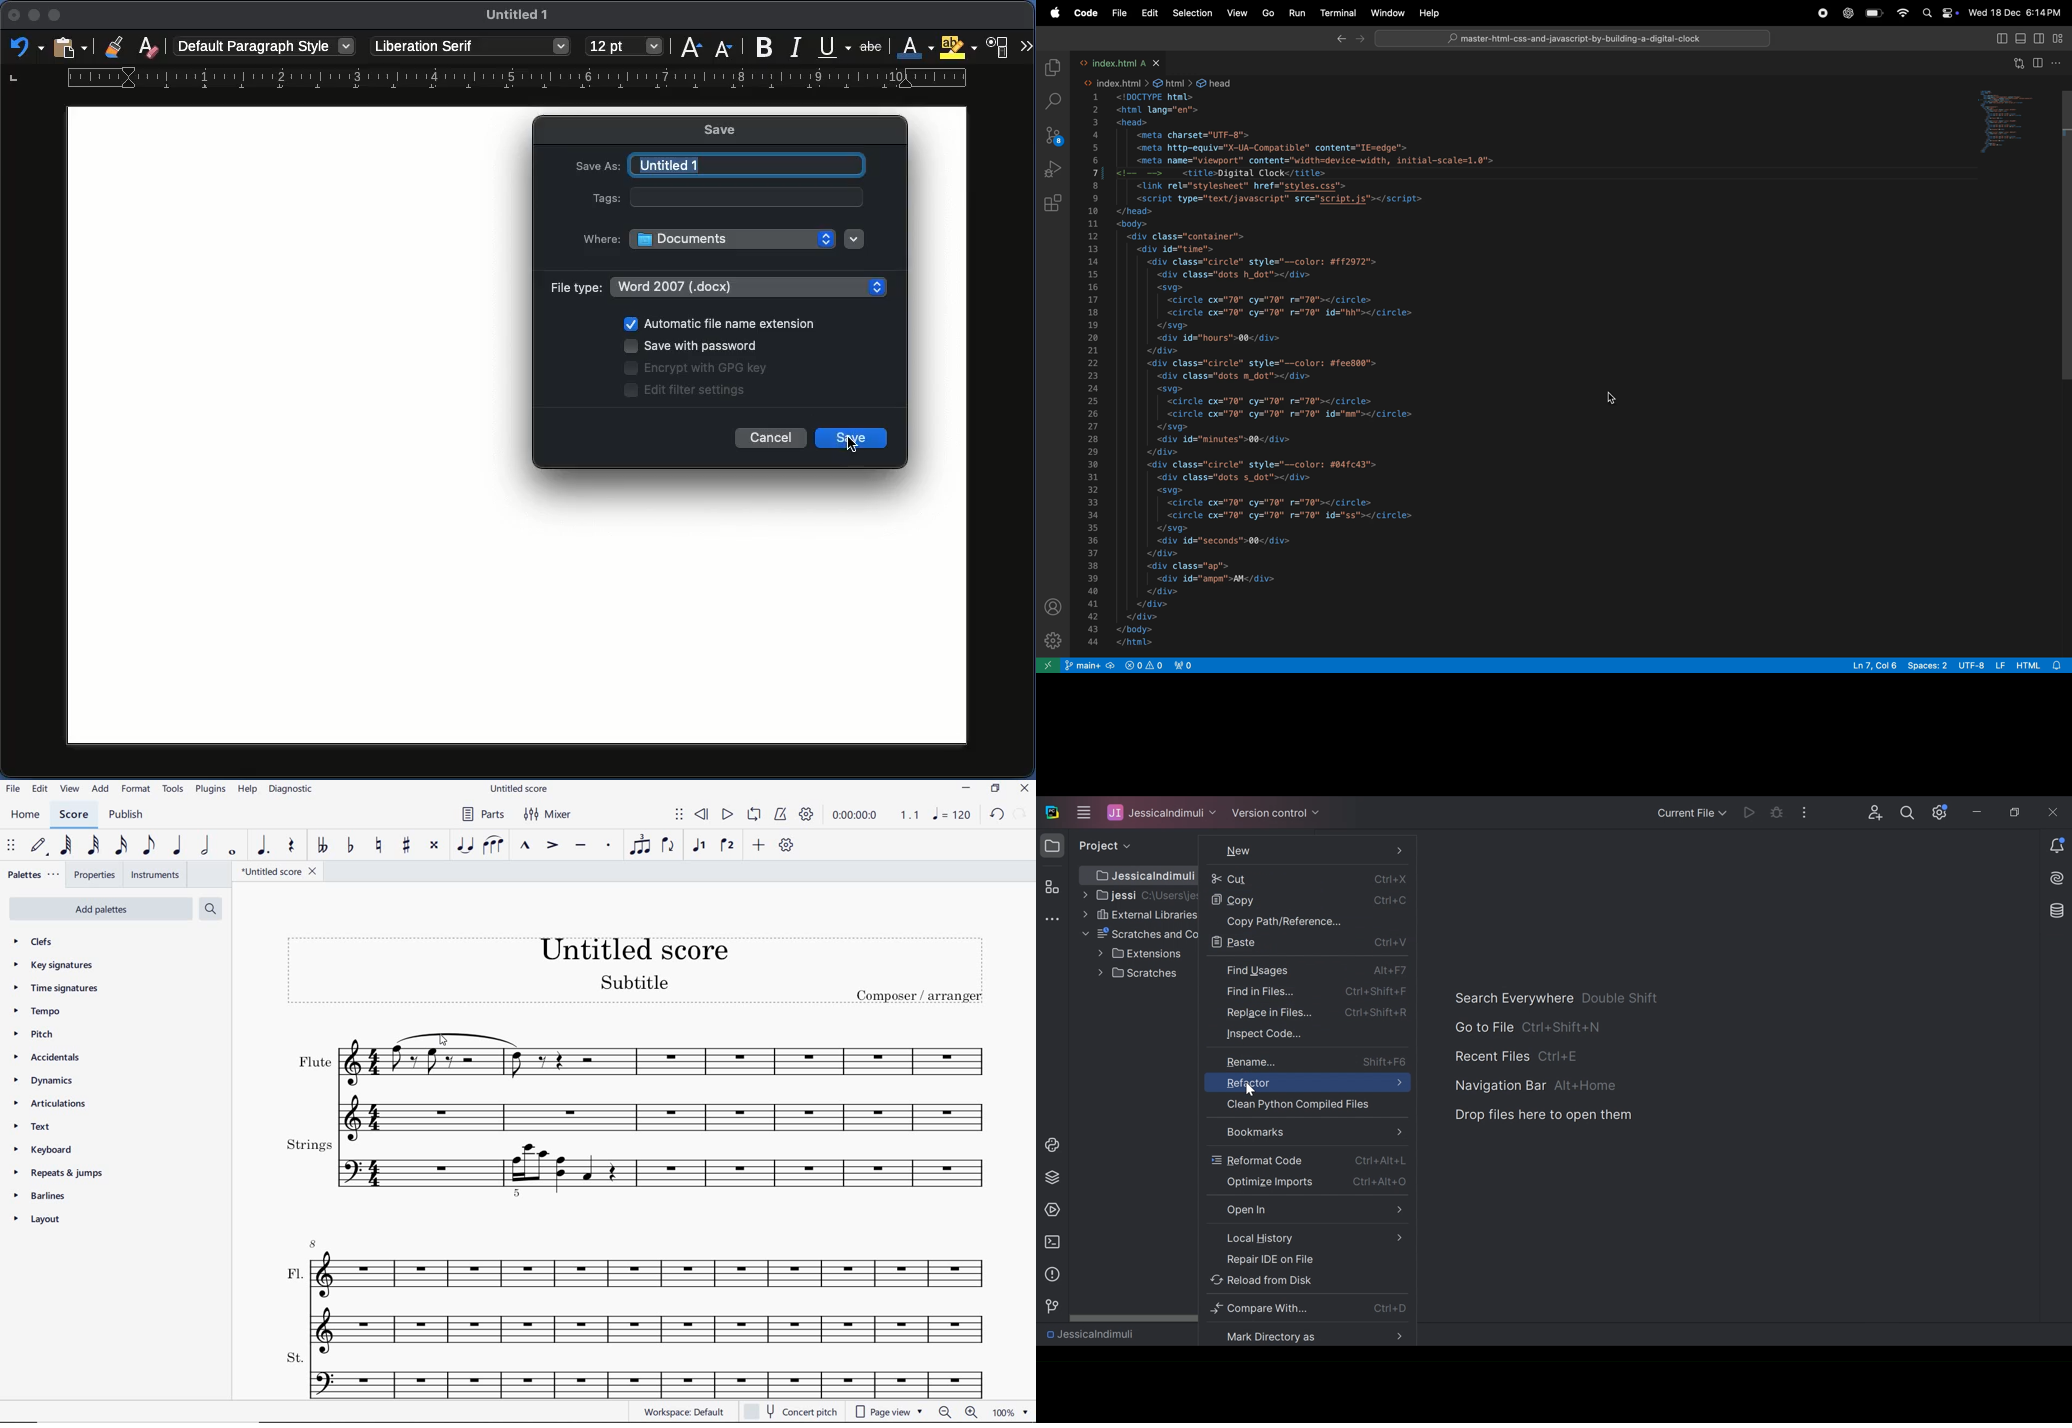  Describe the element at coordinates (209, 789) in the screenshot. I see `plugins` at that location.